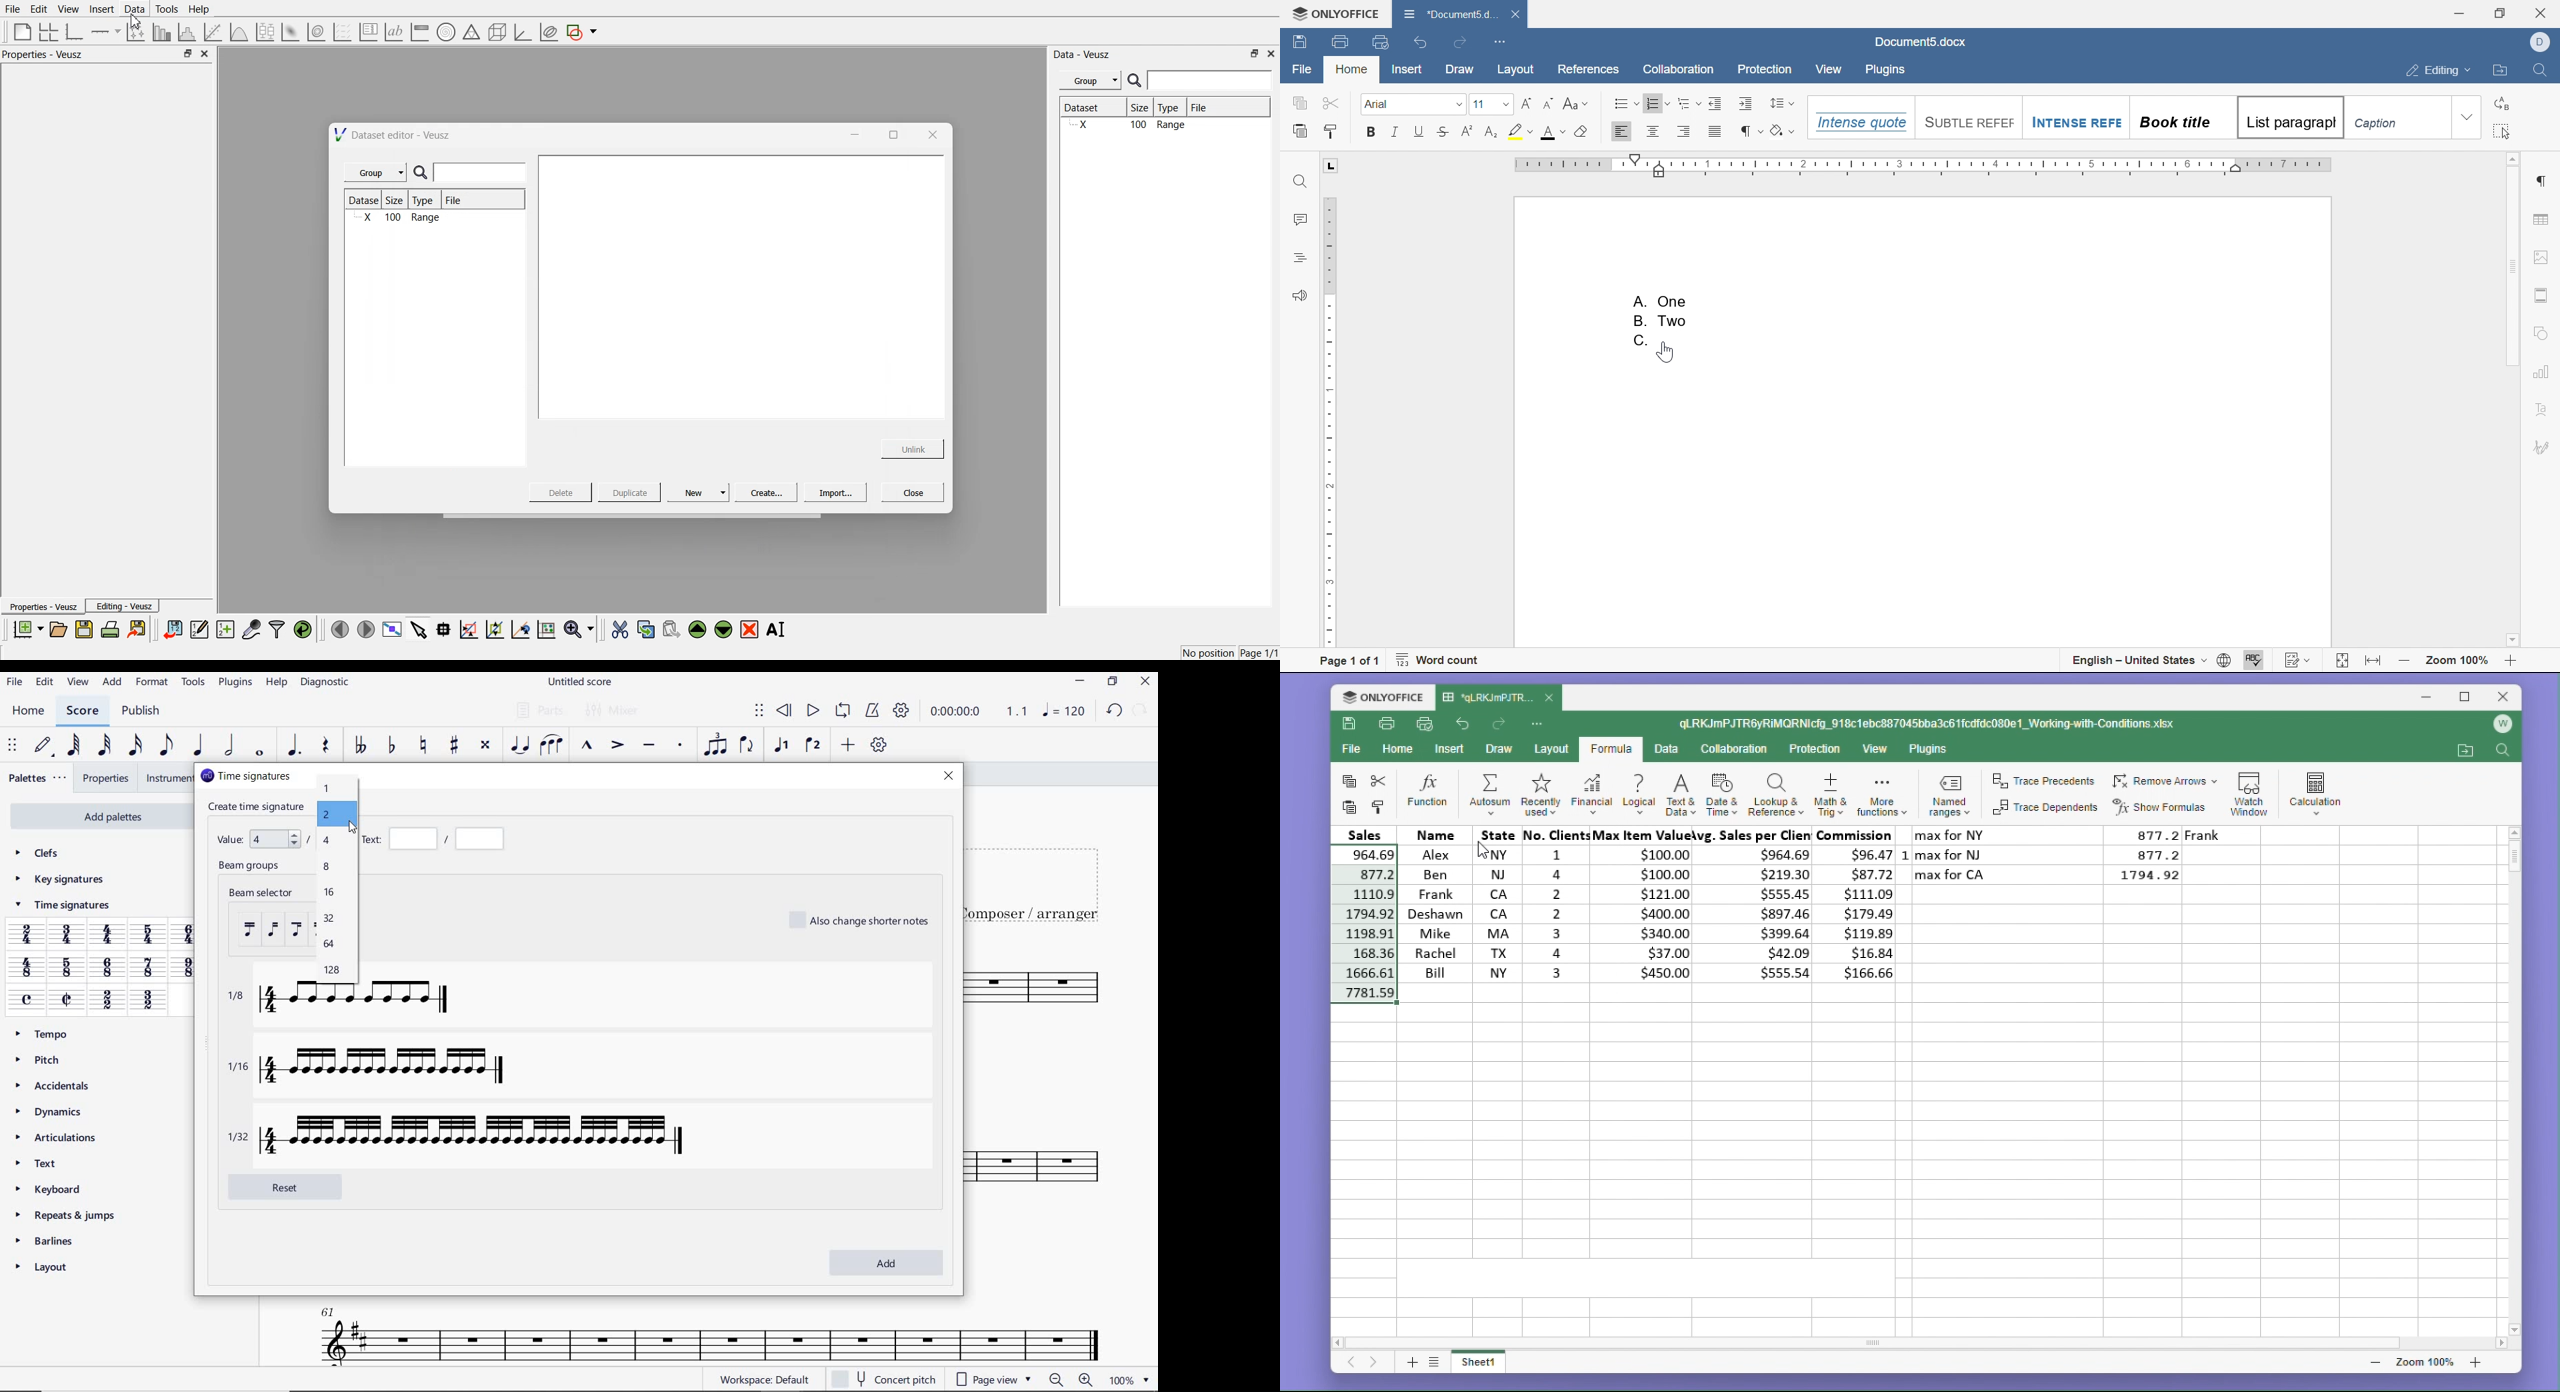 The height and width of the screenshot is (1400, 2576). What do you see at coordinates (617, 746) in the screenshot?
I see `ACCENT` at bounding box center [617, 746].